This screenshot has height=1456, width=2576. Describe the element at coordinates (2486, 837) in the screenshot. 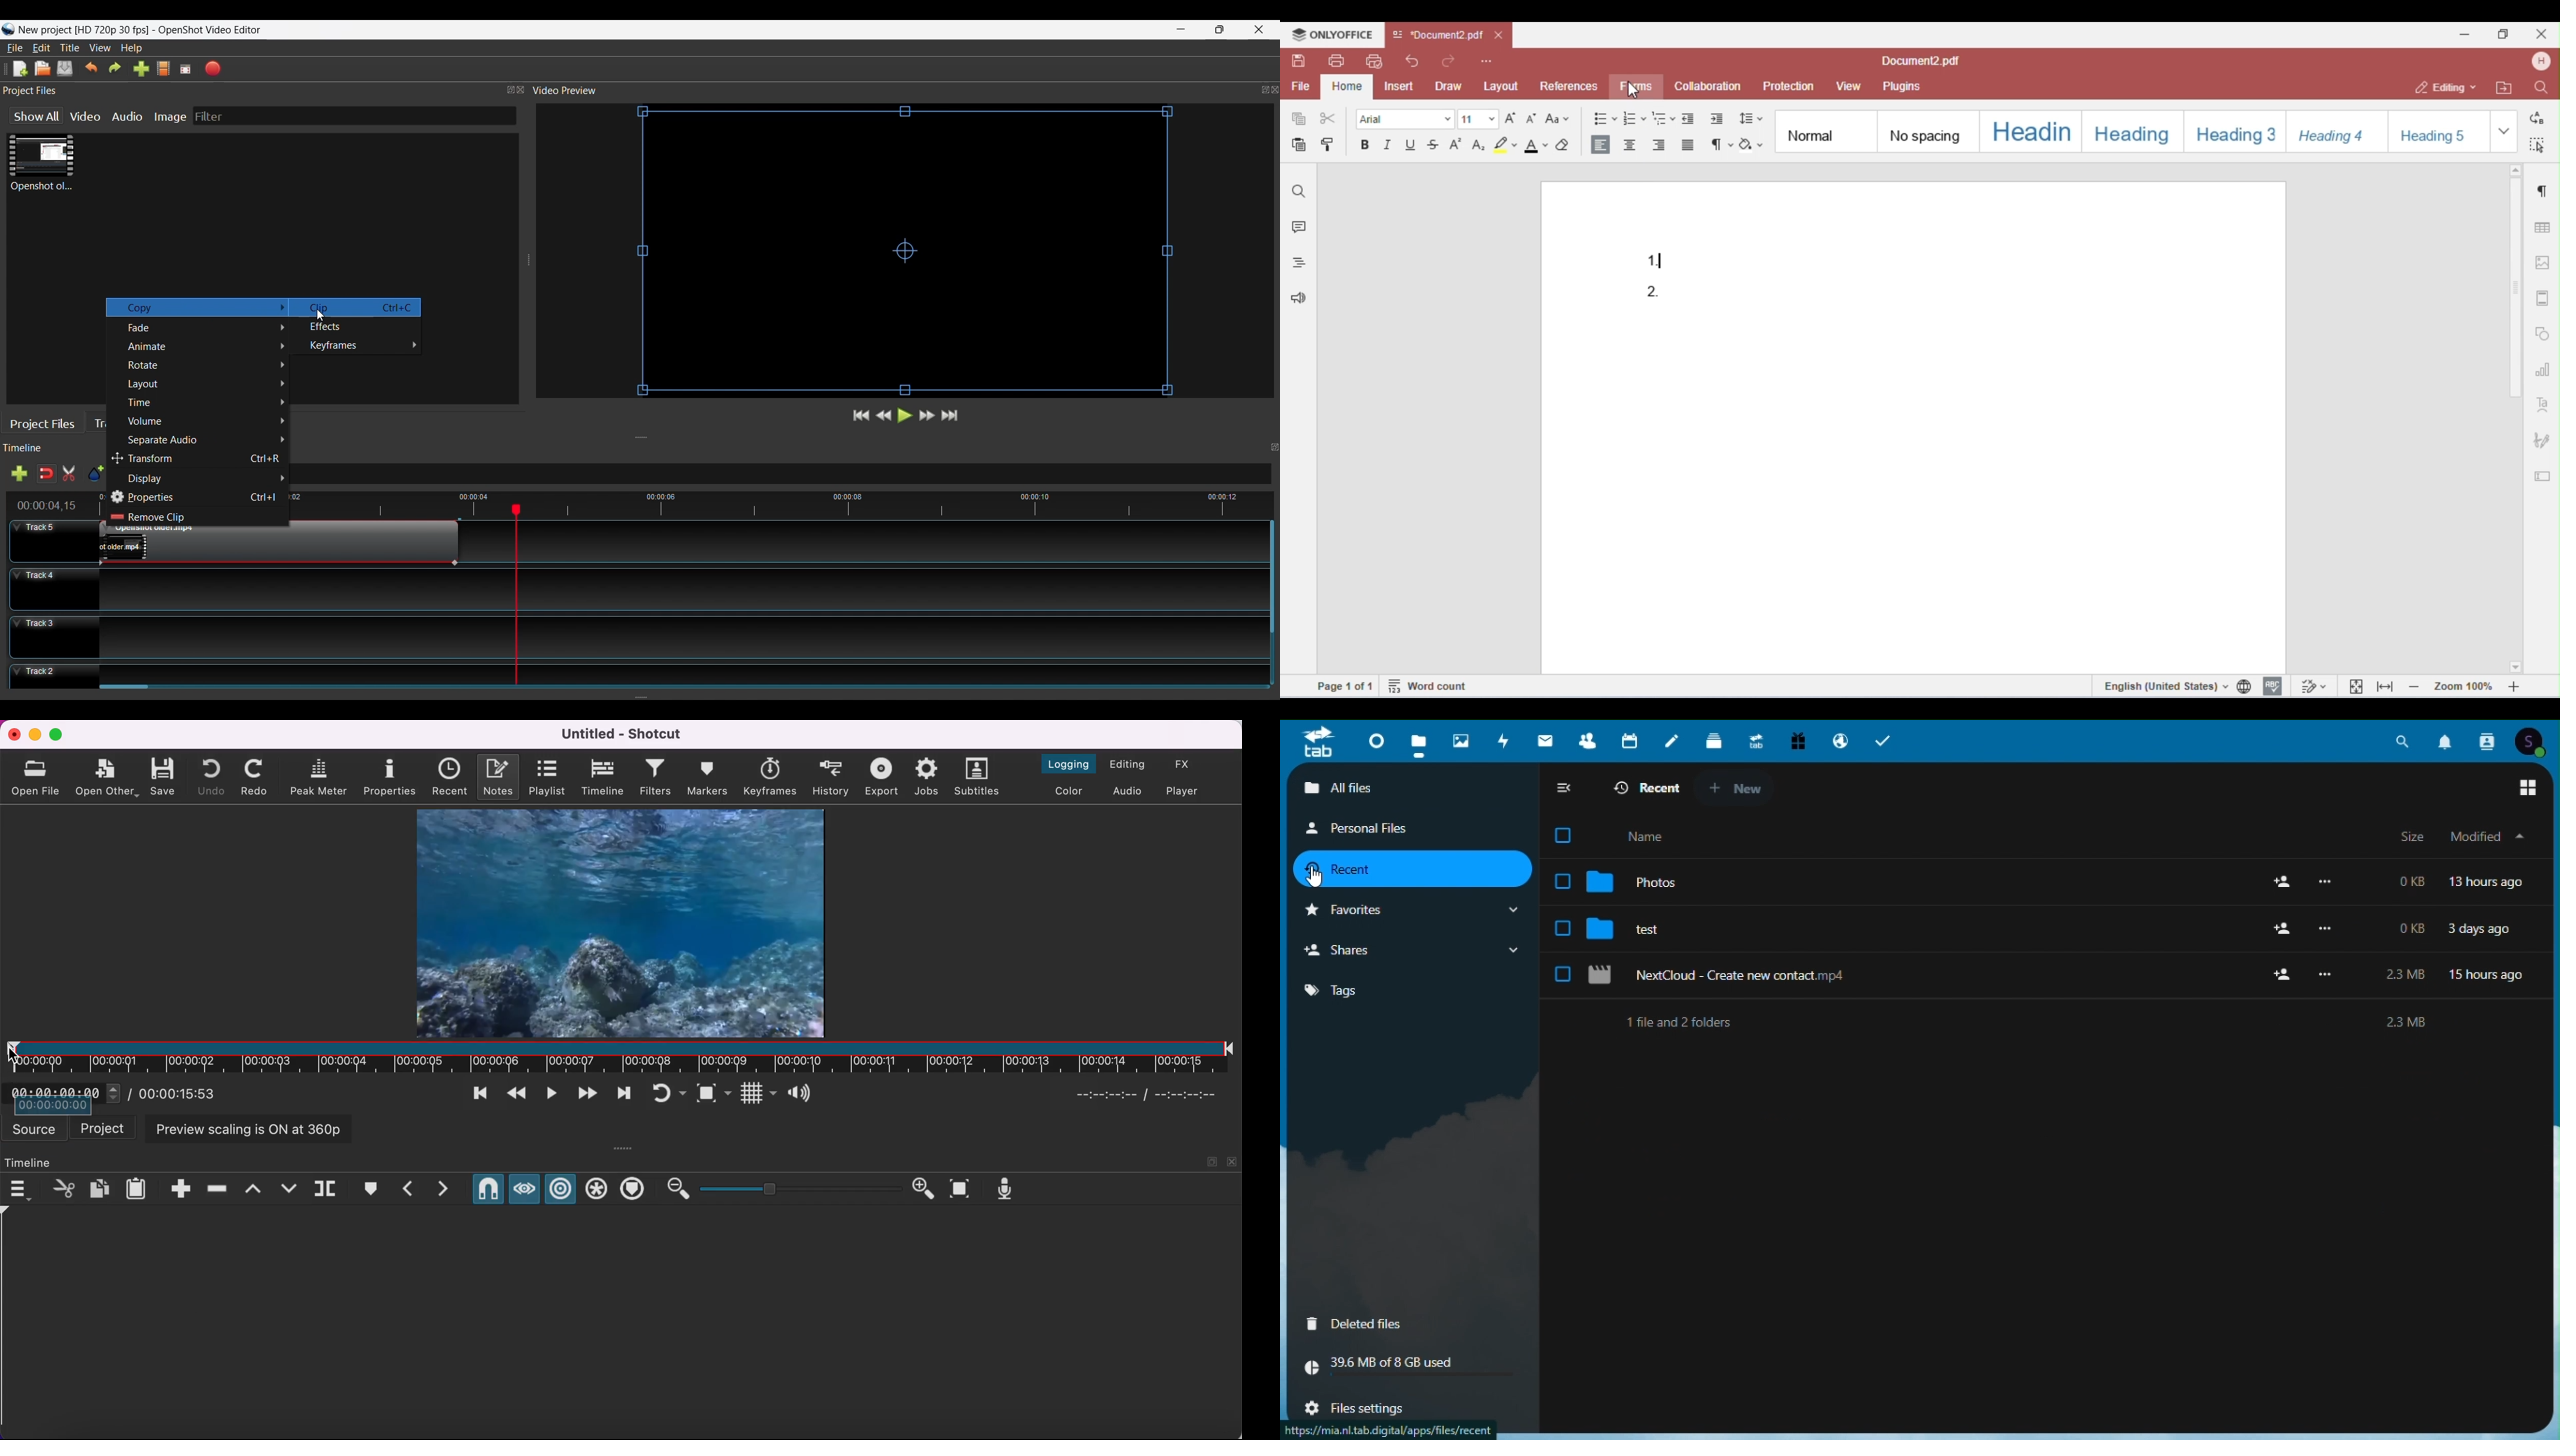

I see `modified` at that location.